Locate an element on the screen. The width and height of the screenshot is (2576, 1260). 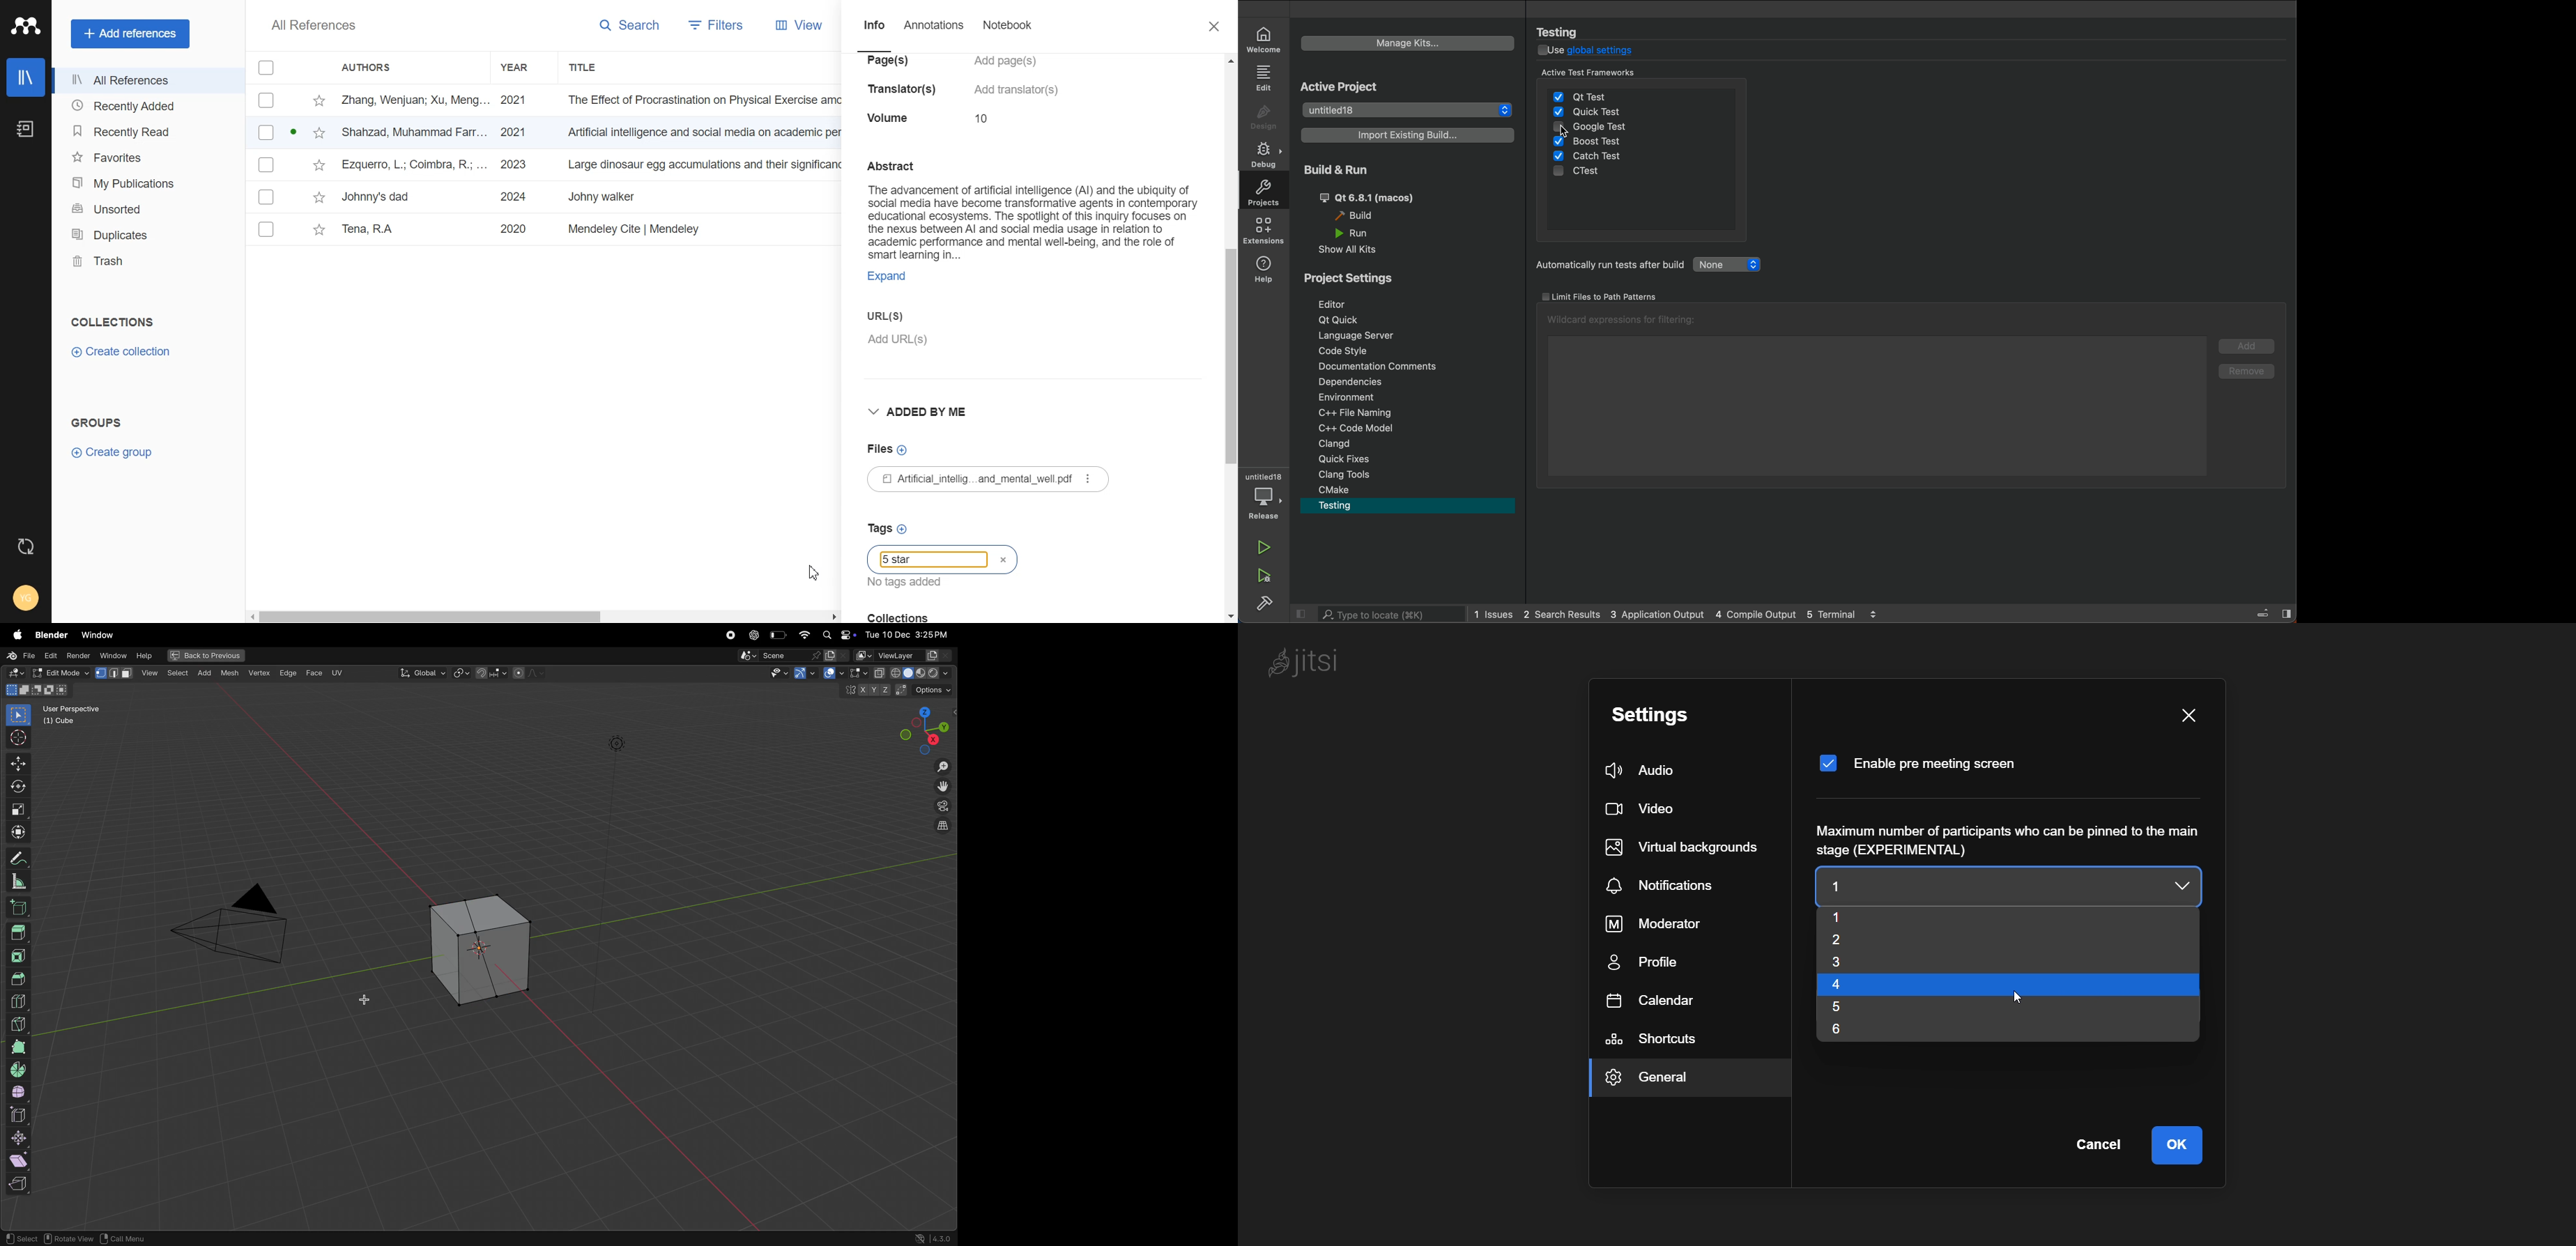
enable pre meeting screen is located at coordinates (1923, 762).